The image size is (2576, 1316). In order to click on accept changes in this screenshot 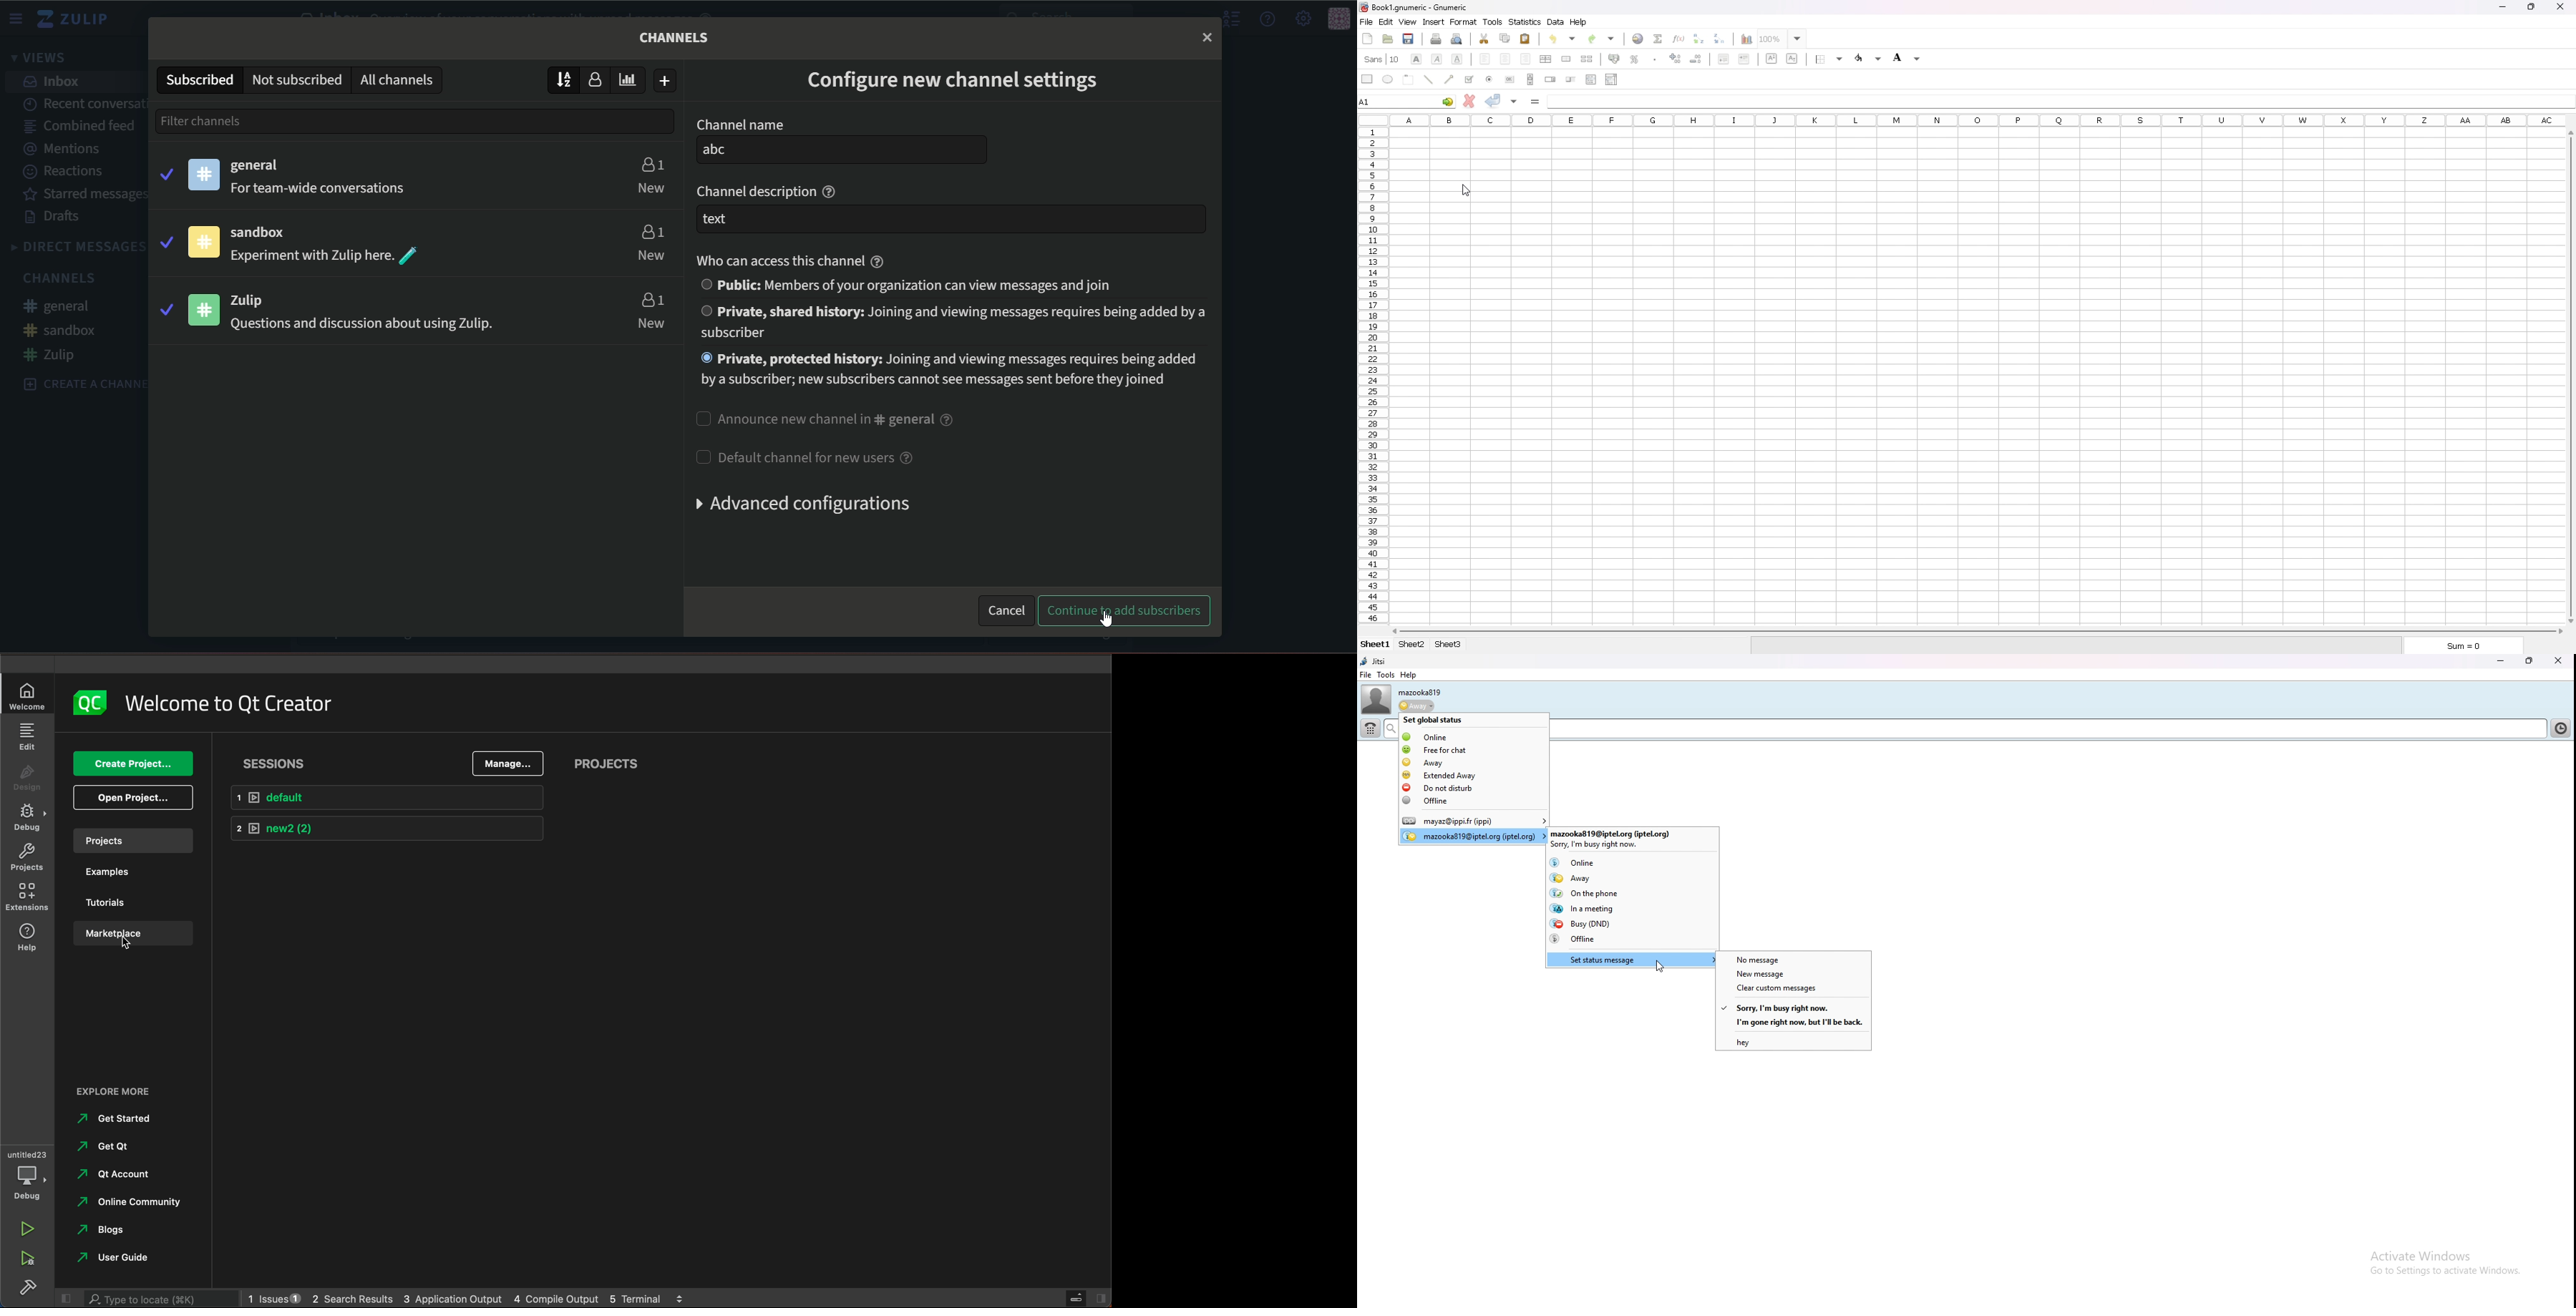, I will do `click(1494, 101)`.